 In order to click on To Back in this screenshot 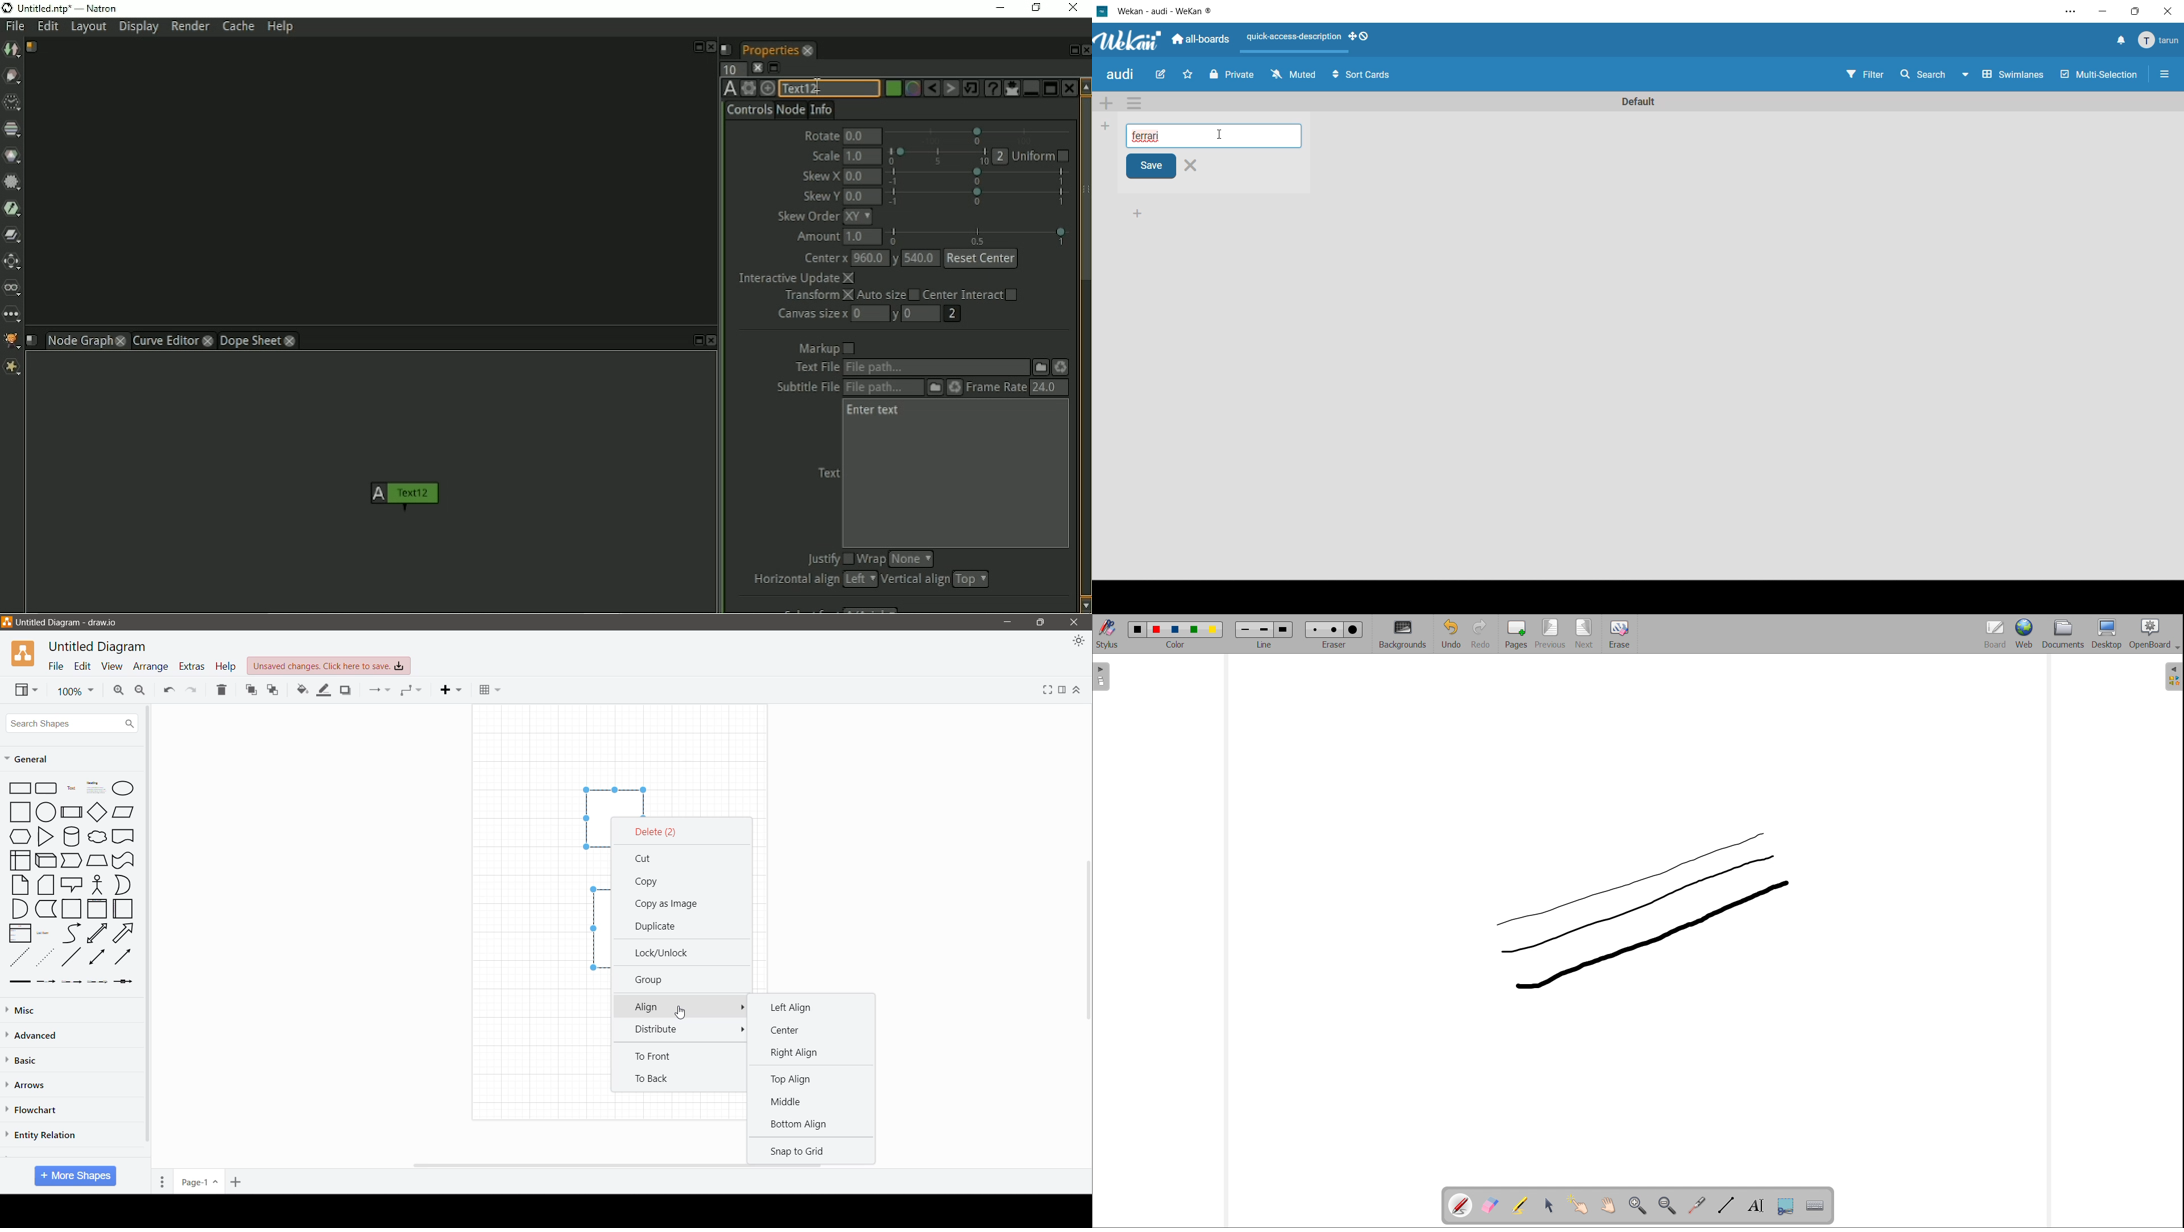, I will do `click(653, 1080)`.